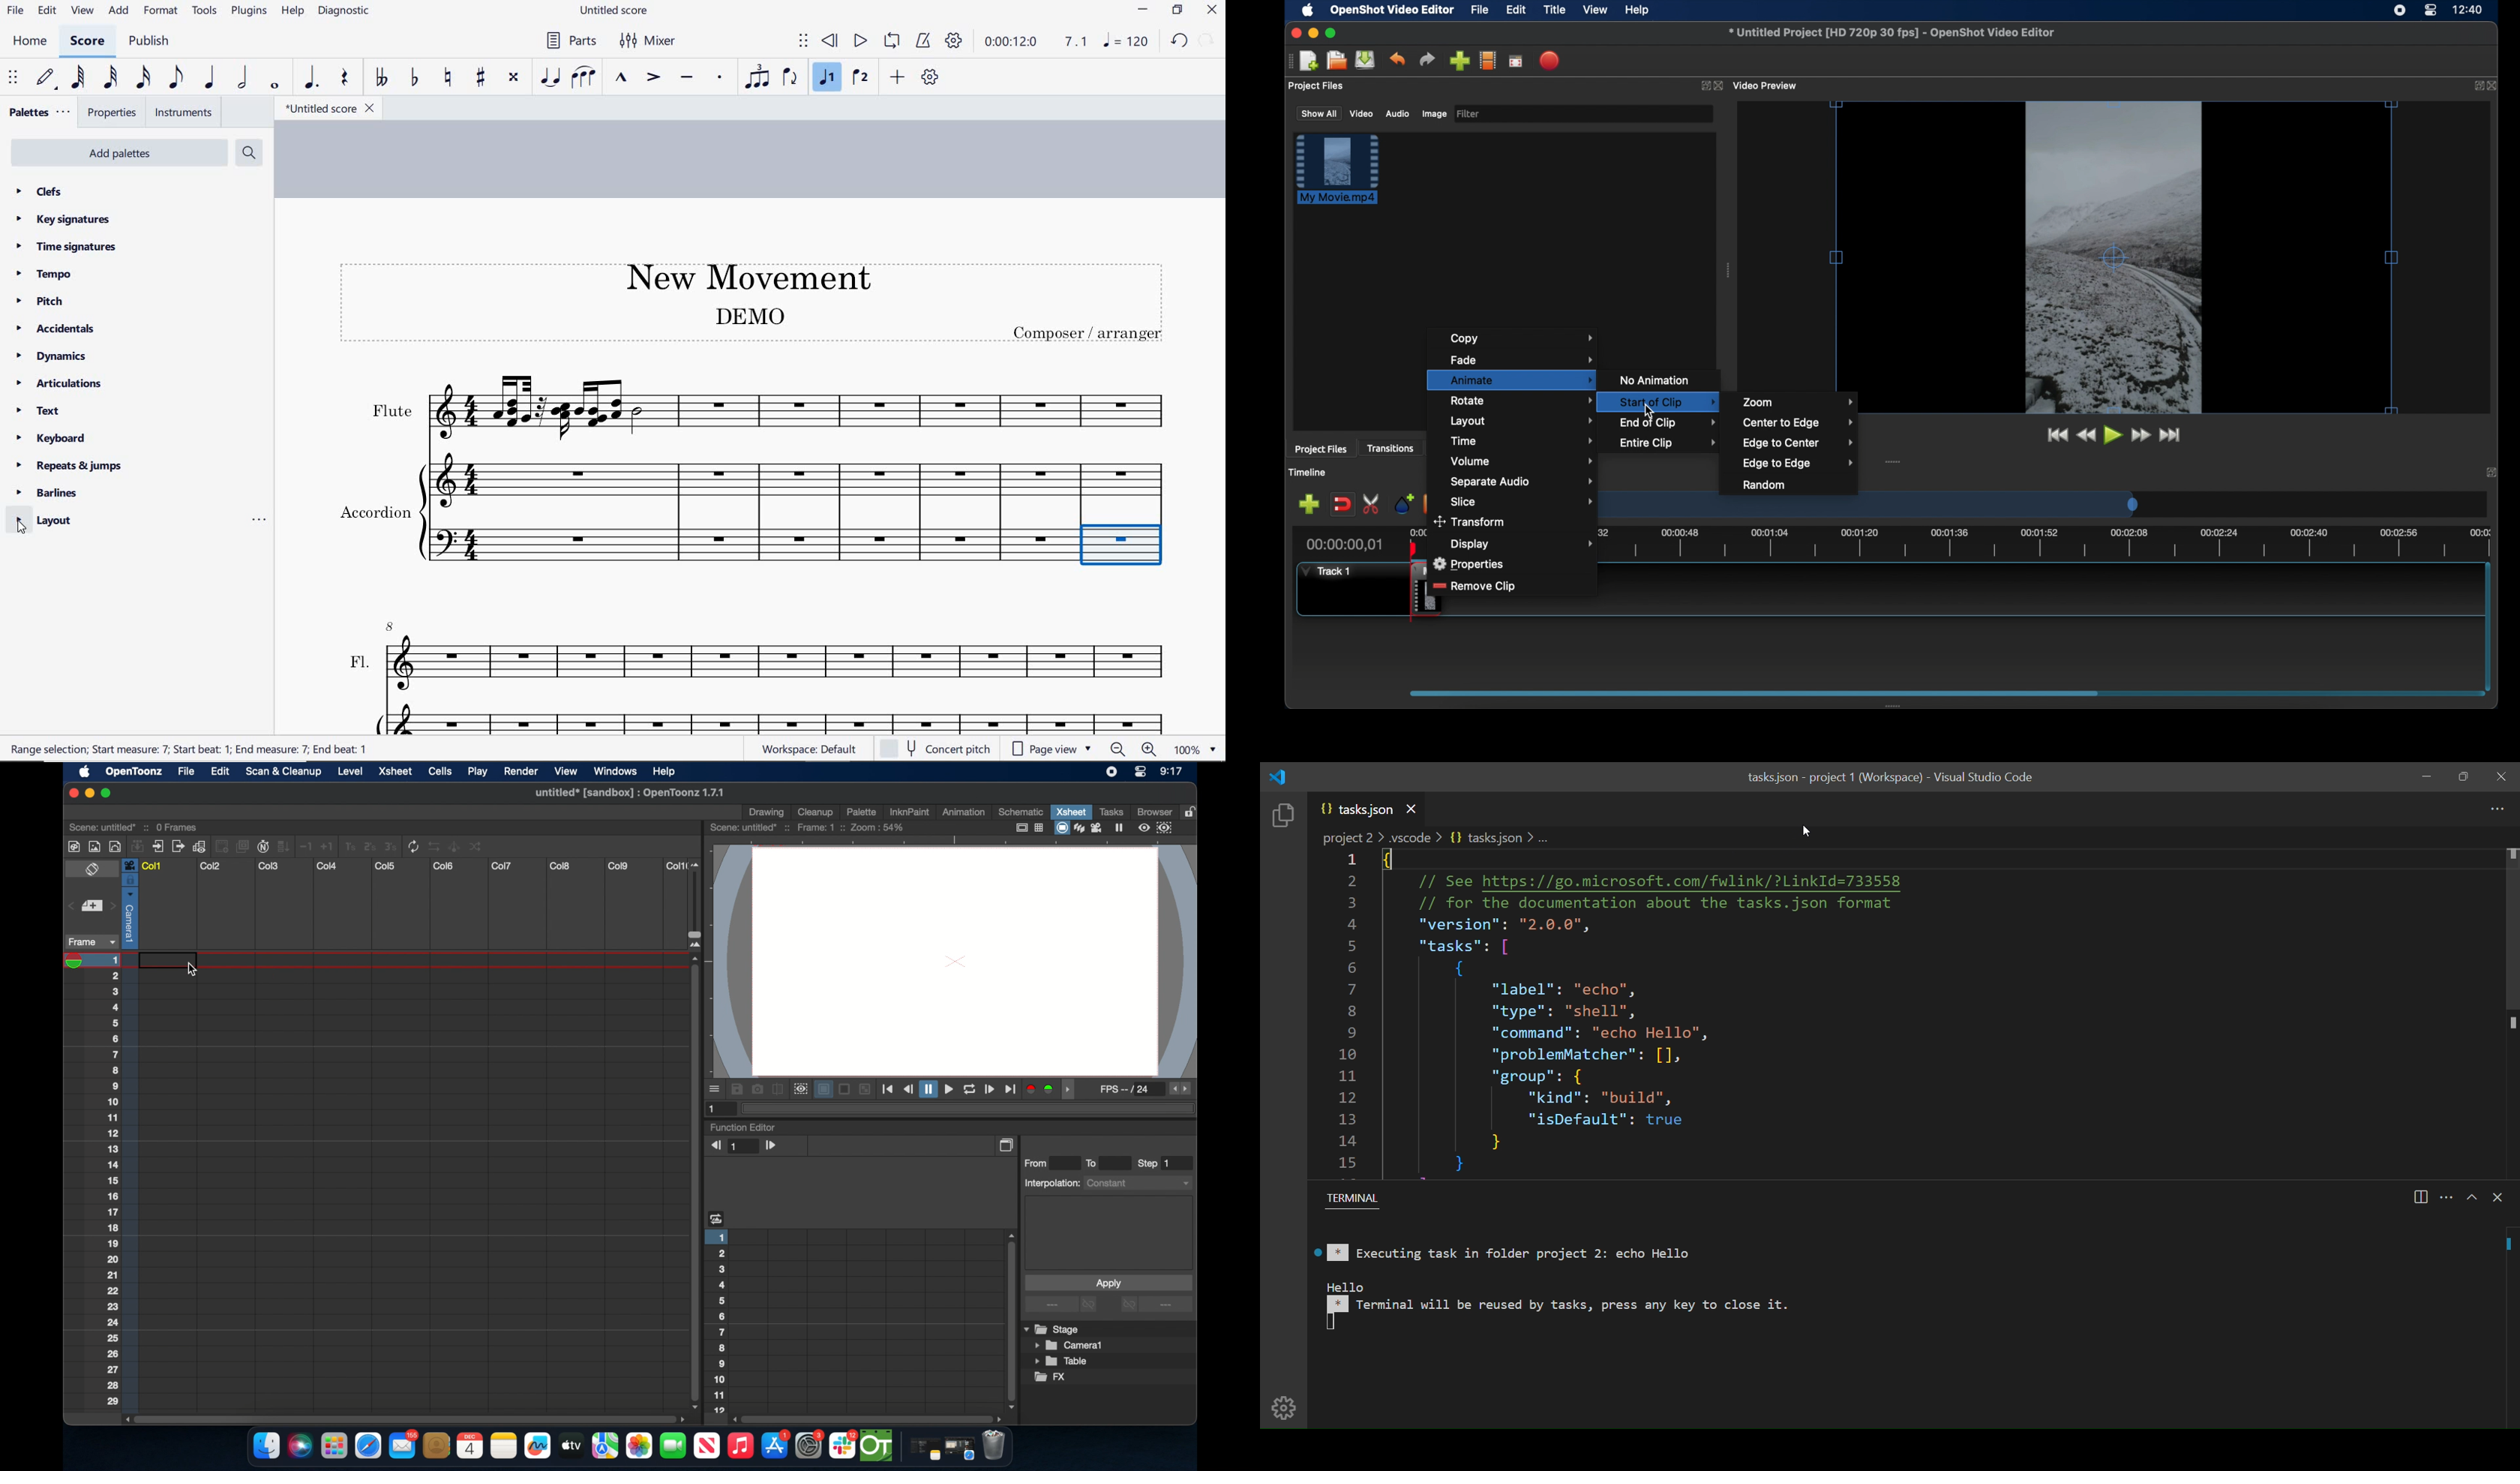  I want to click on file name, so click(616, 11).